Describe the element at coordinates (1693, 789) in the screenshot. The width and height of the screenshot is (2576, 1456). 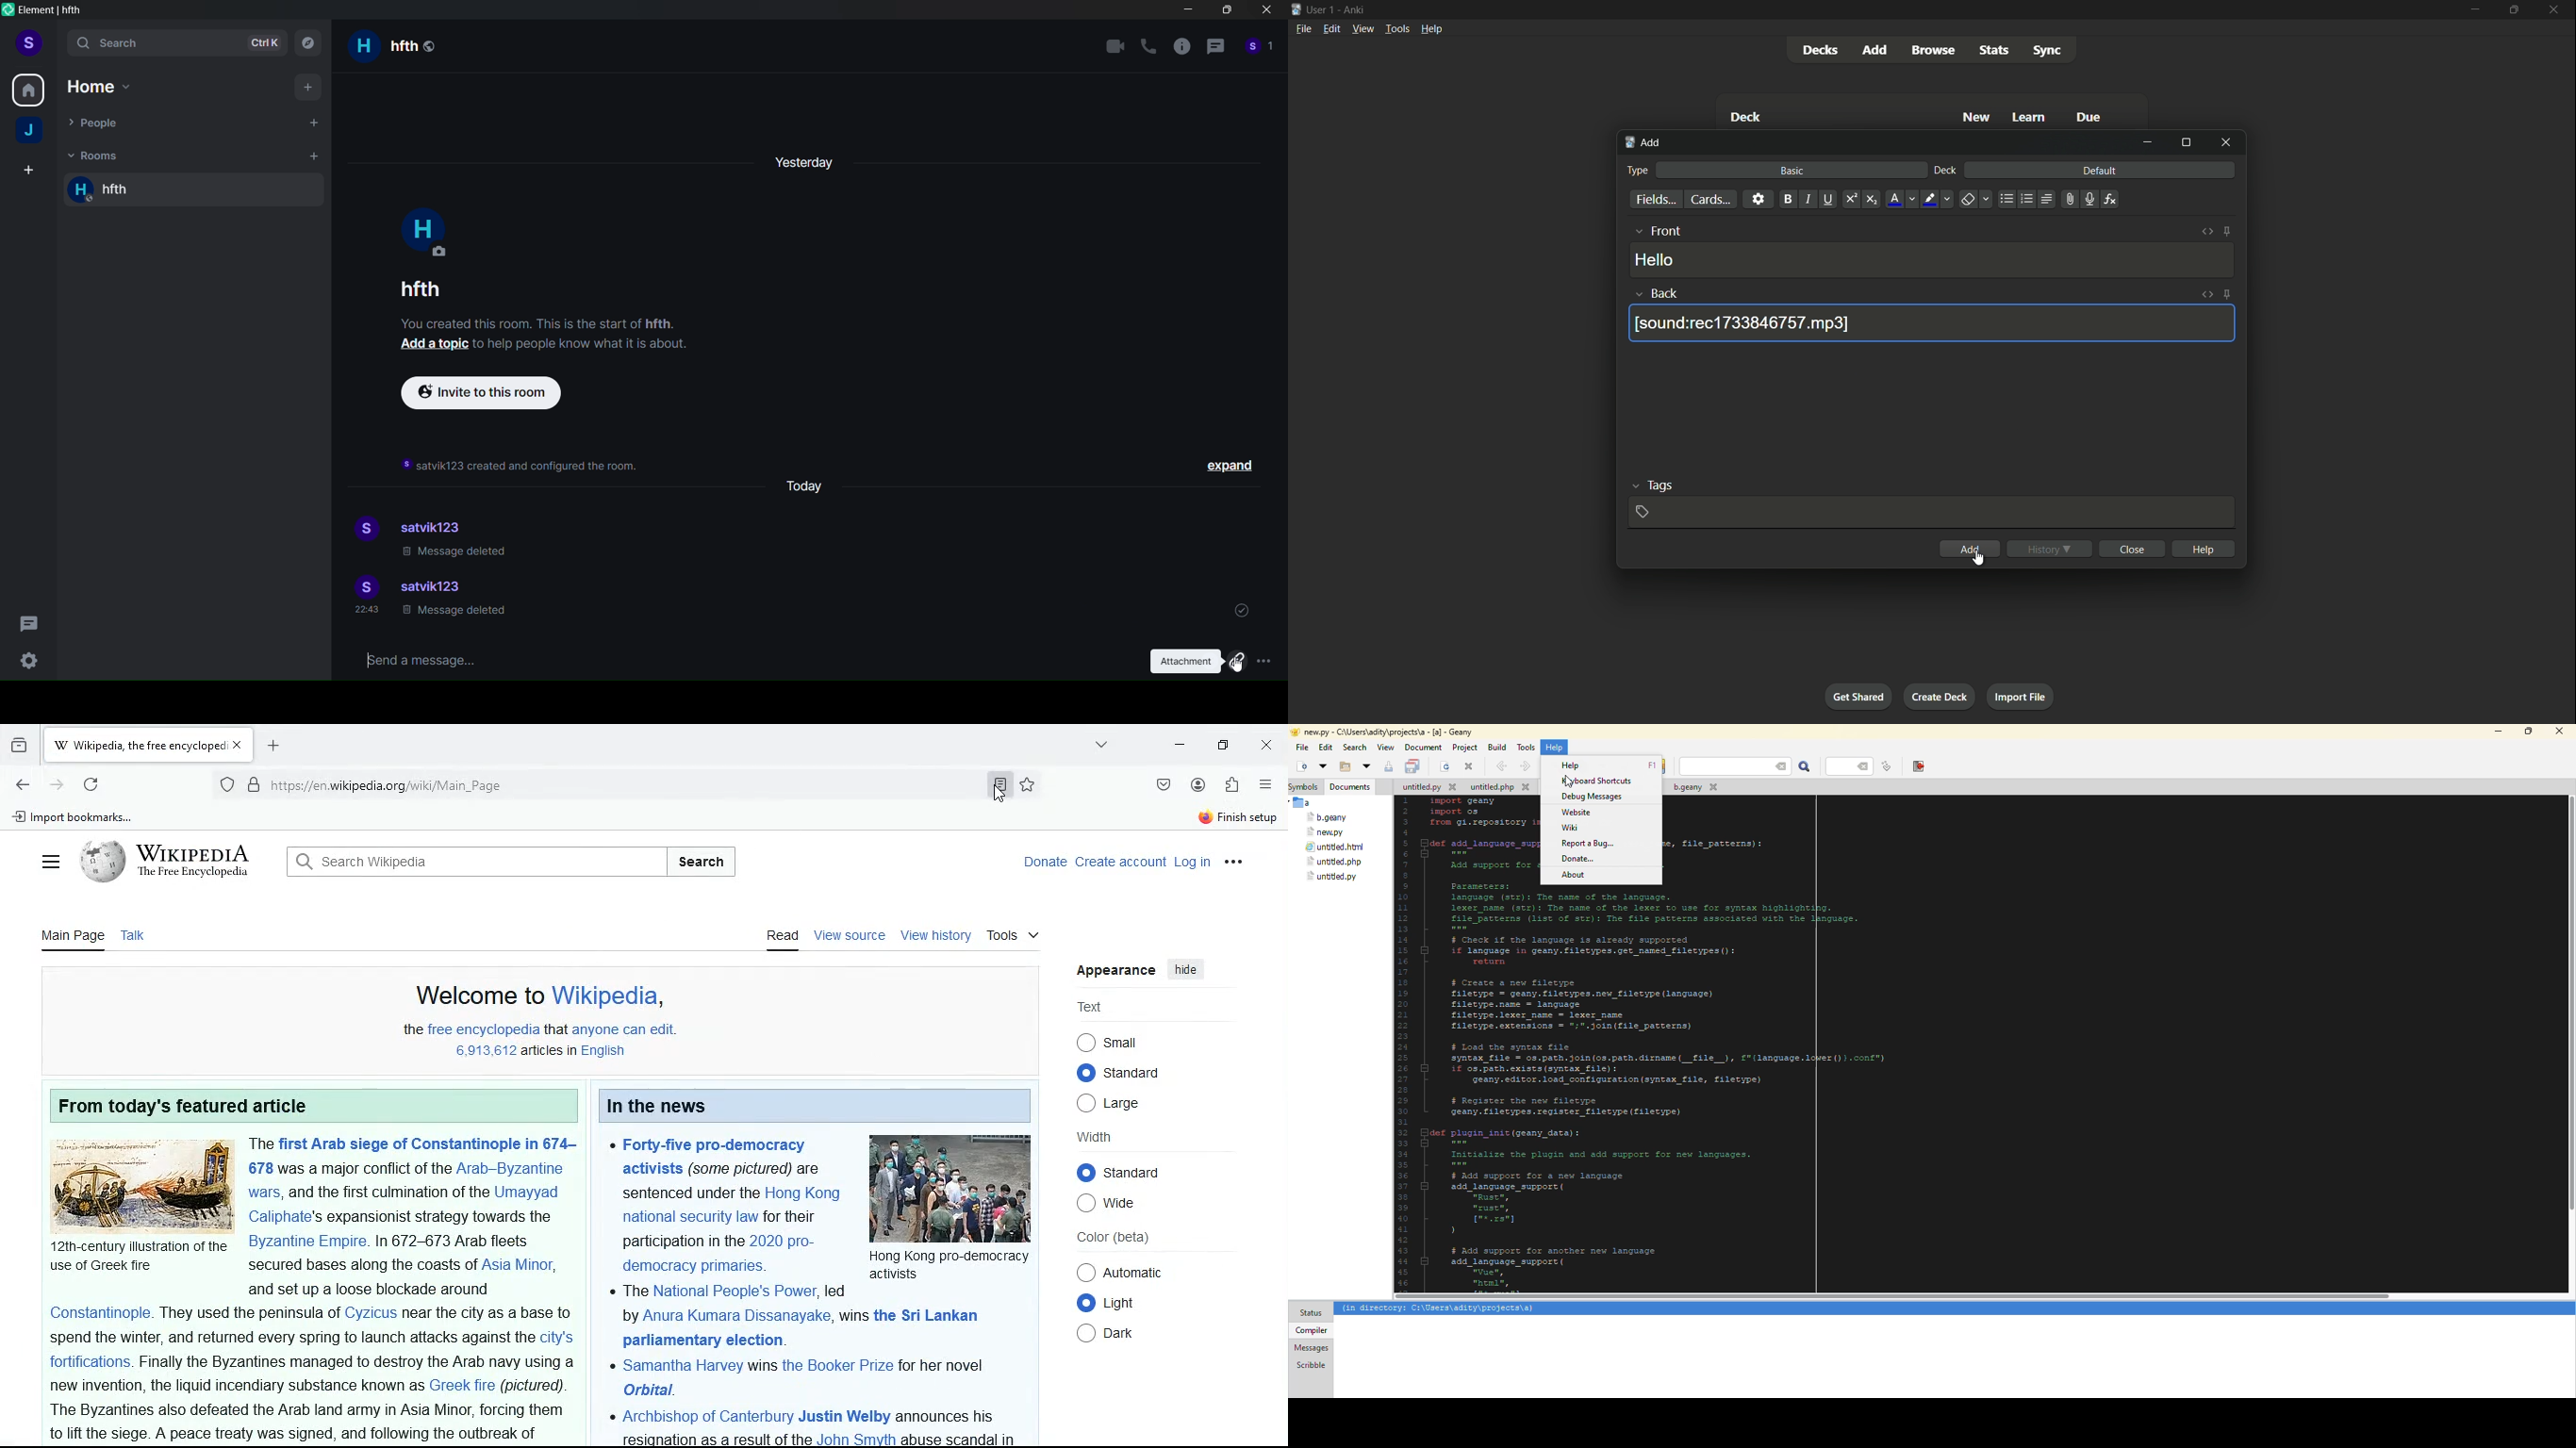
I see `file` at that location.